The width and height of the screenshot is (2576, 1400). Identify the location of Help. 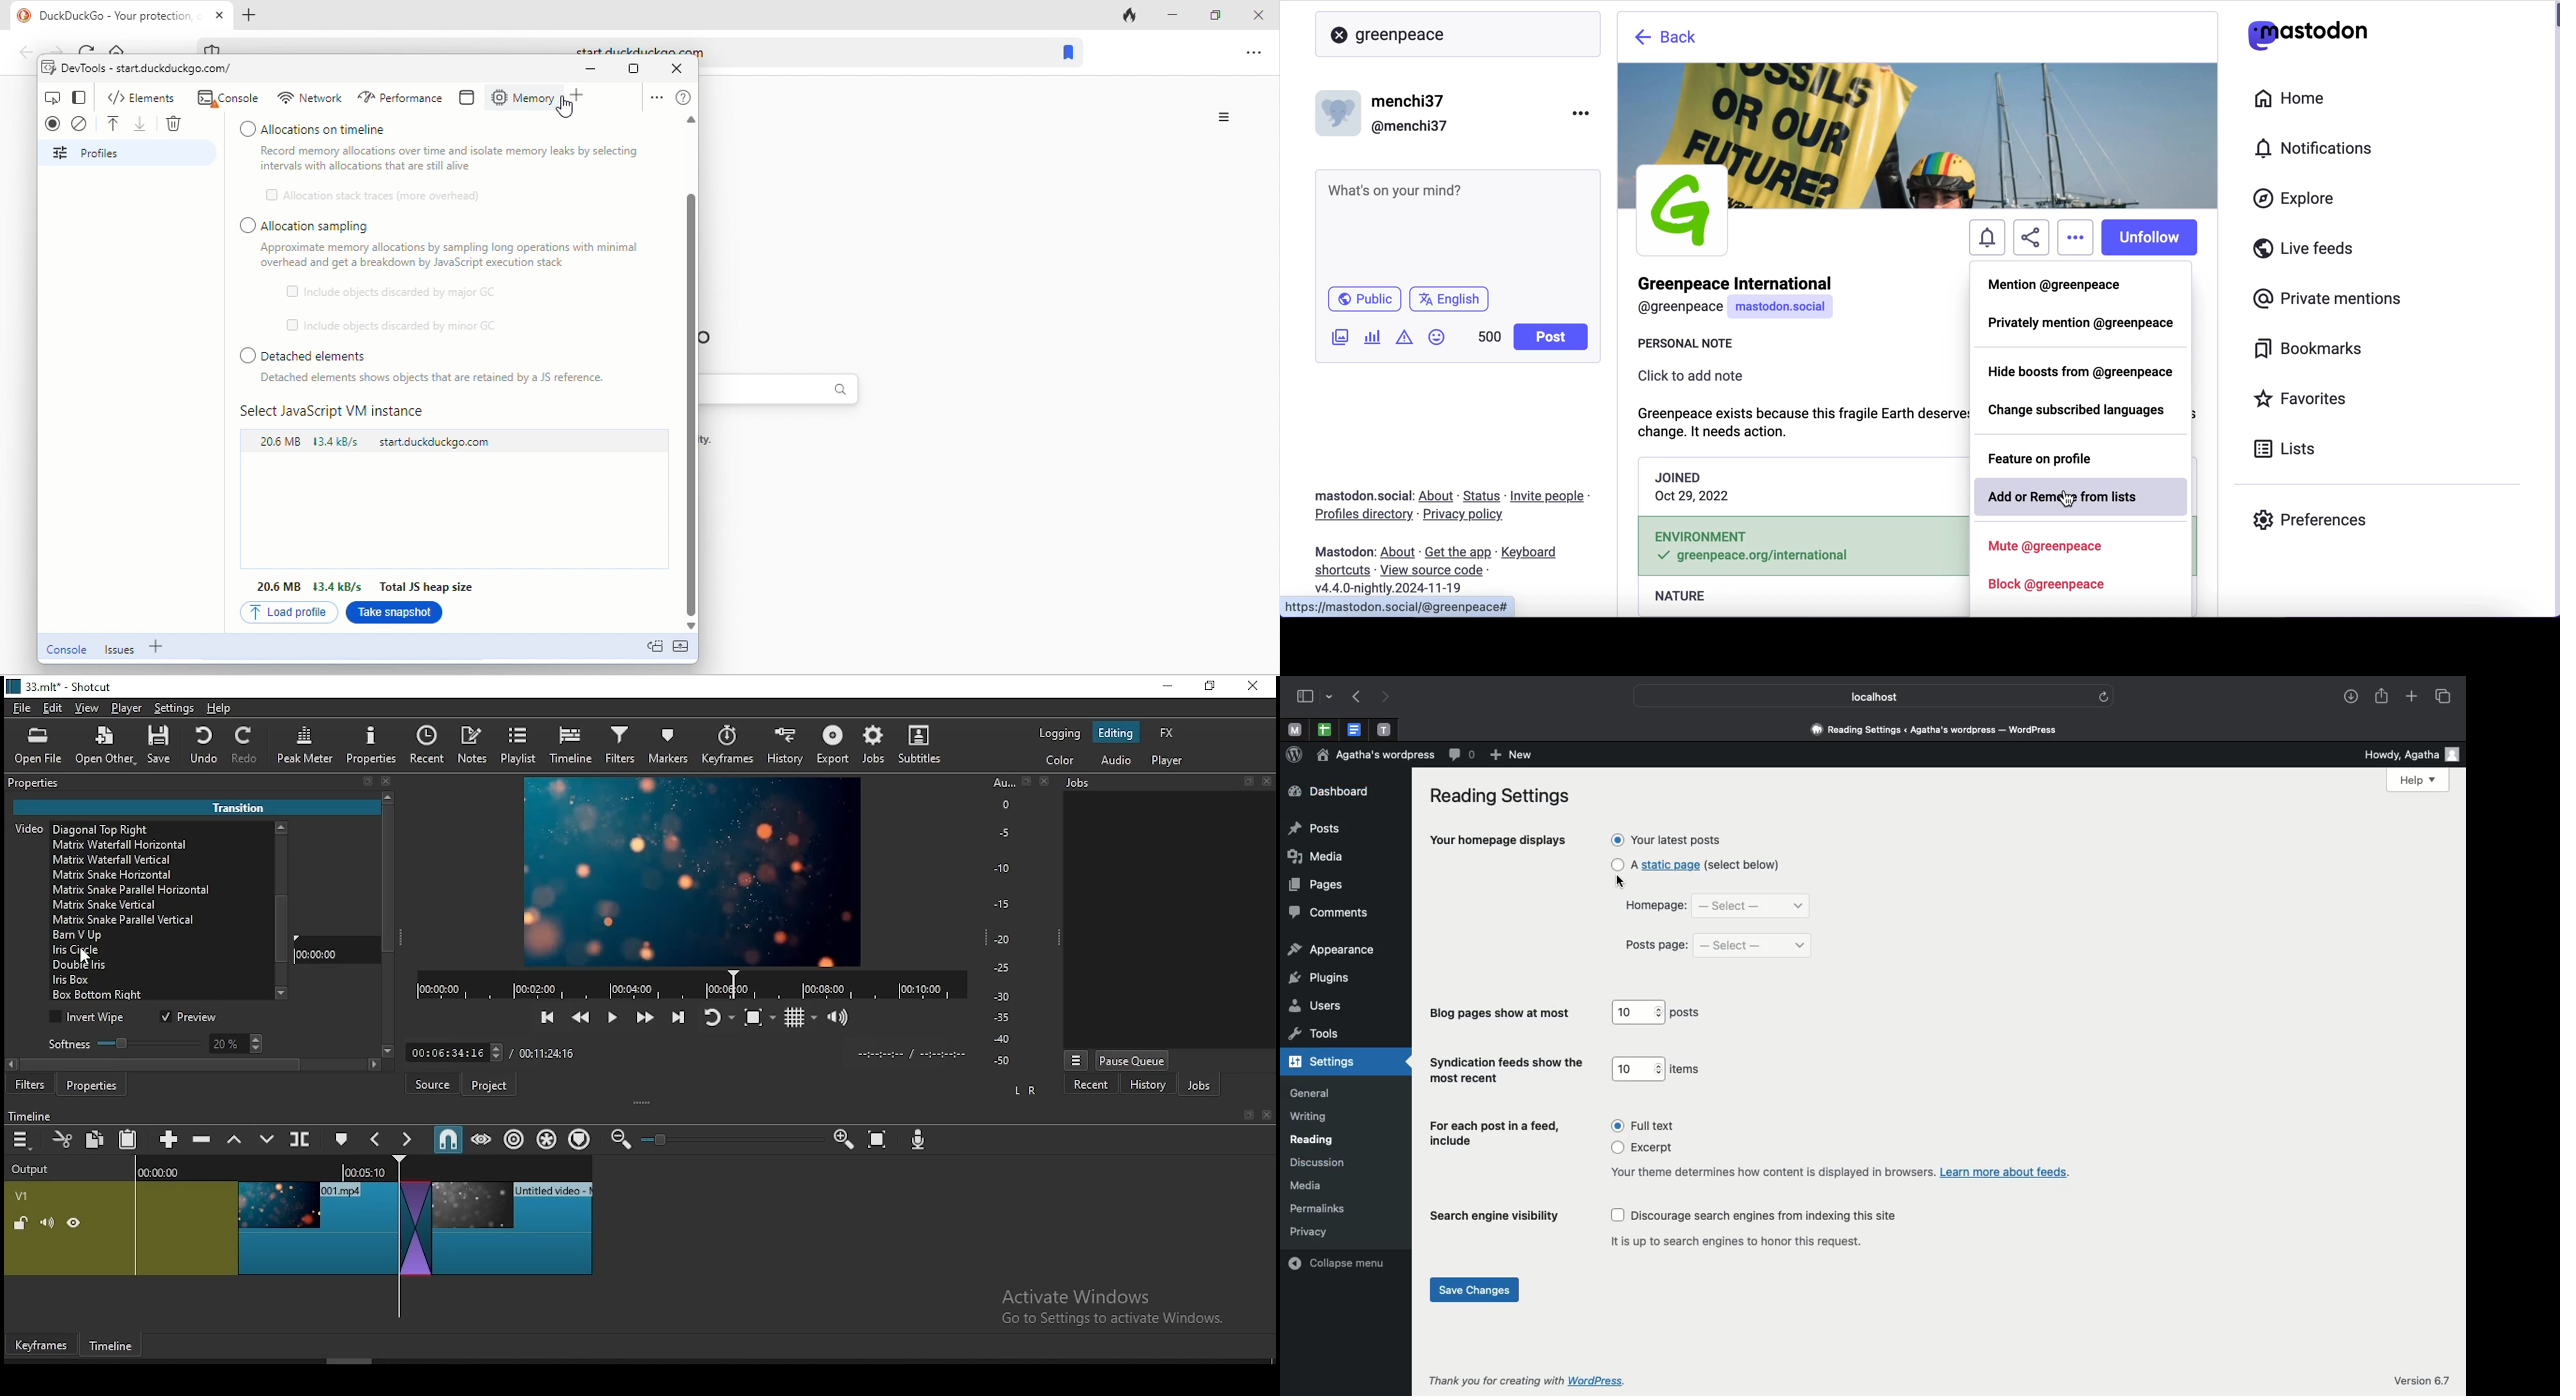
(2420, 781).